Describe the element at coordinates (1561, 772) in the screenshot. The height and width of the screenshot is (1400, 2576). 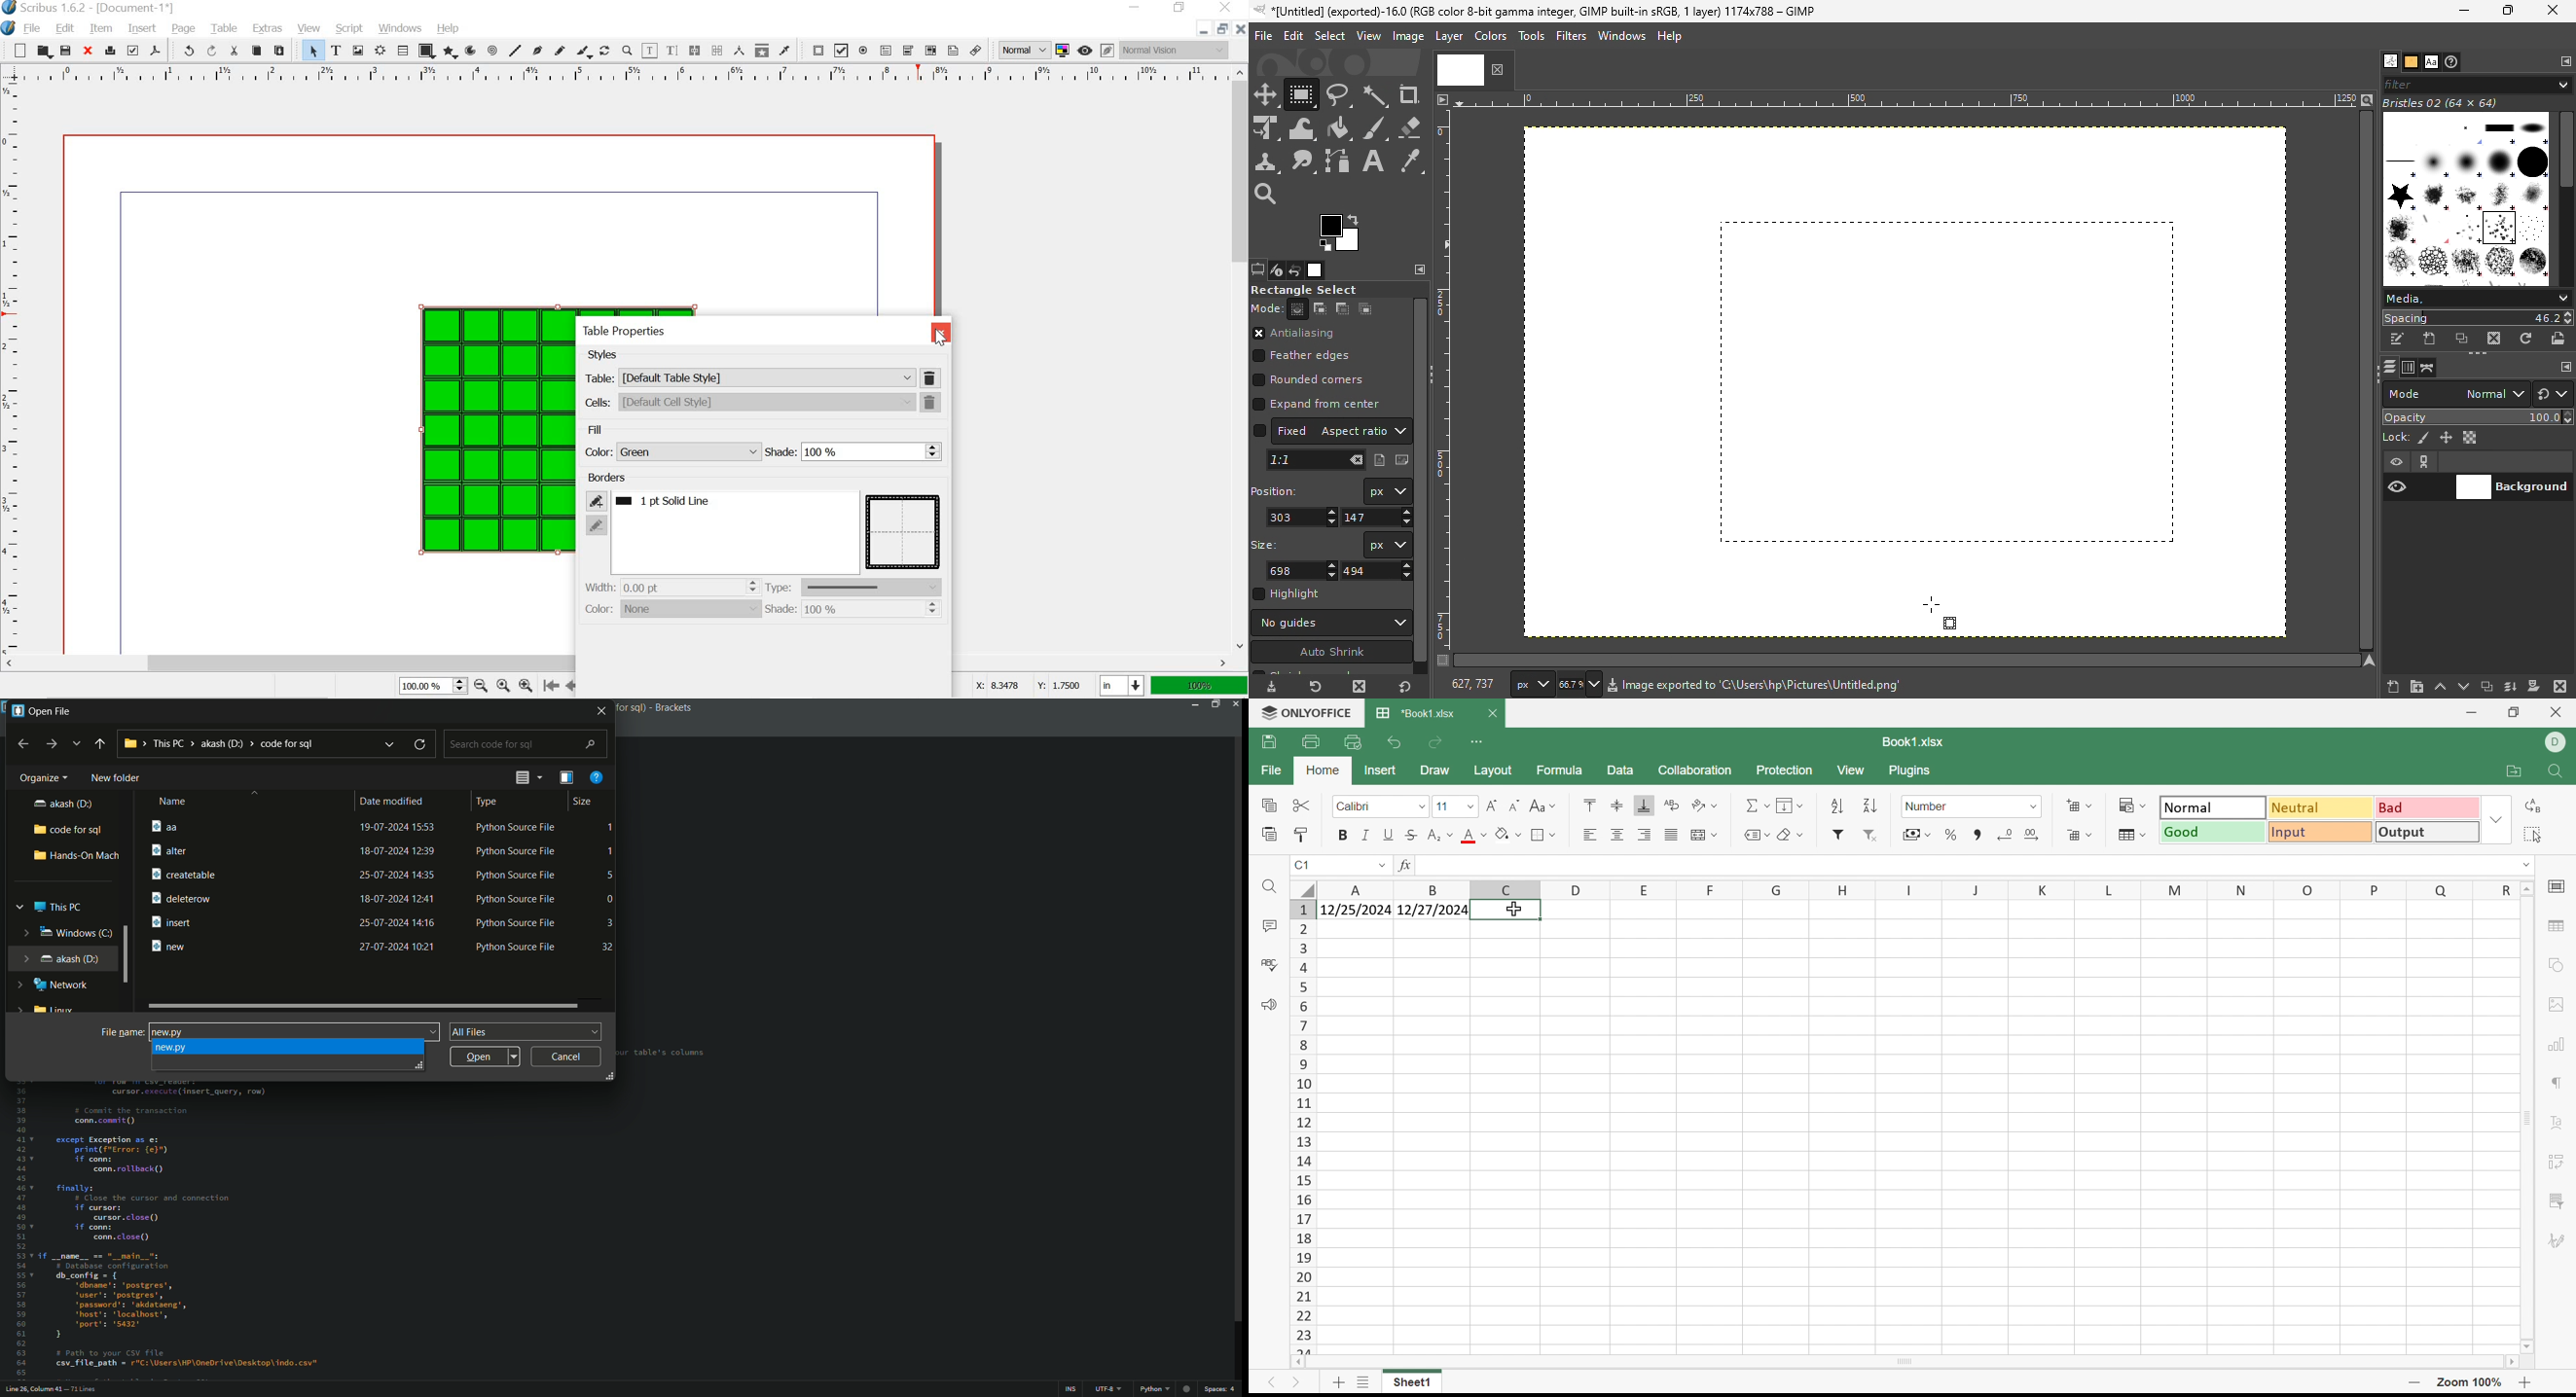
I see `Formula` at that location.